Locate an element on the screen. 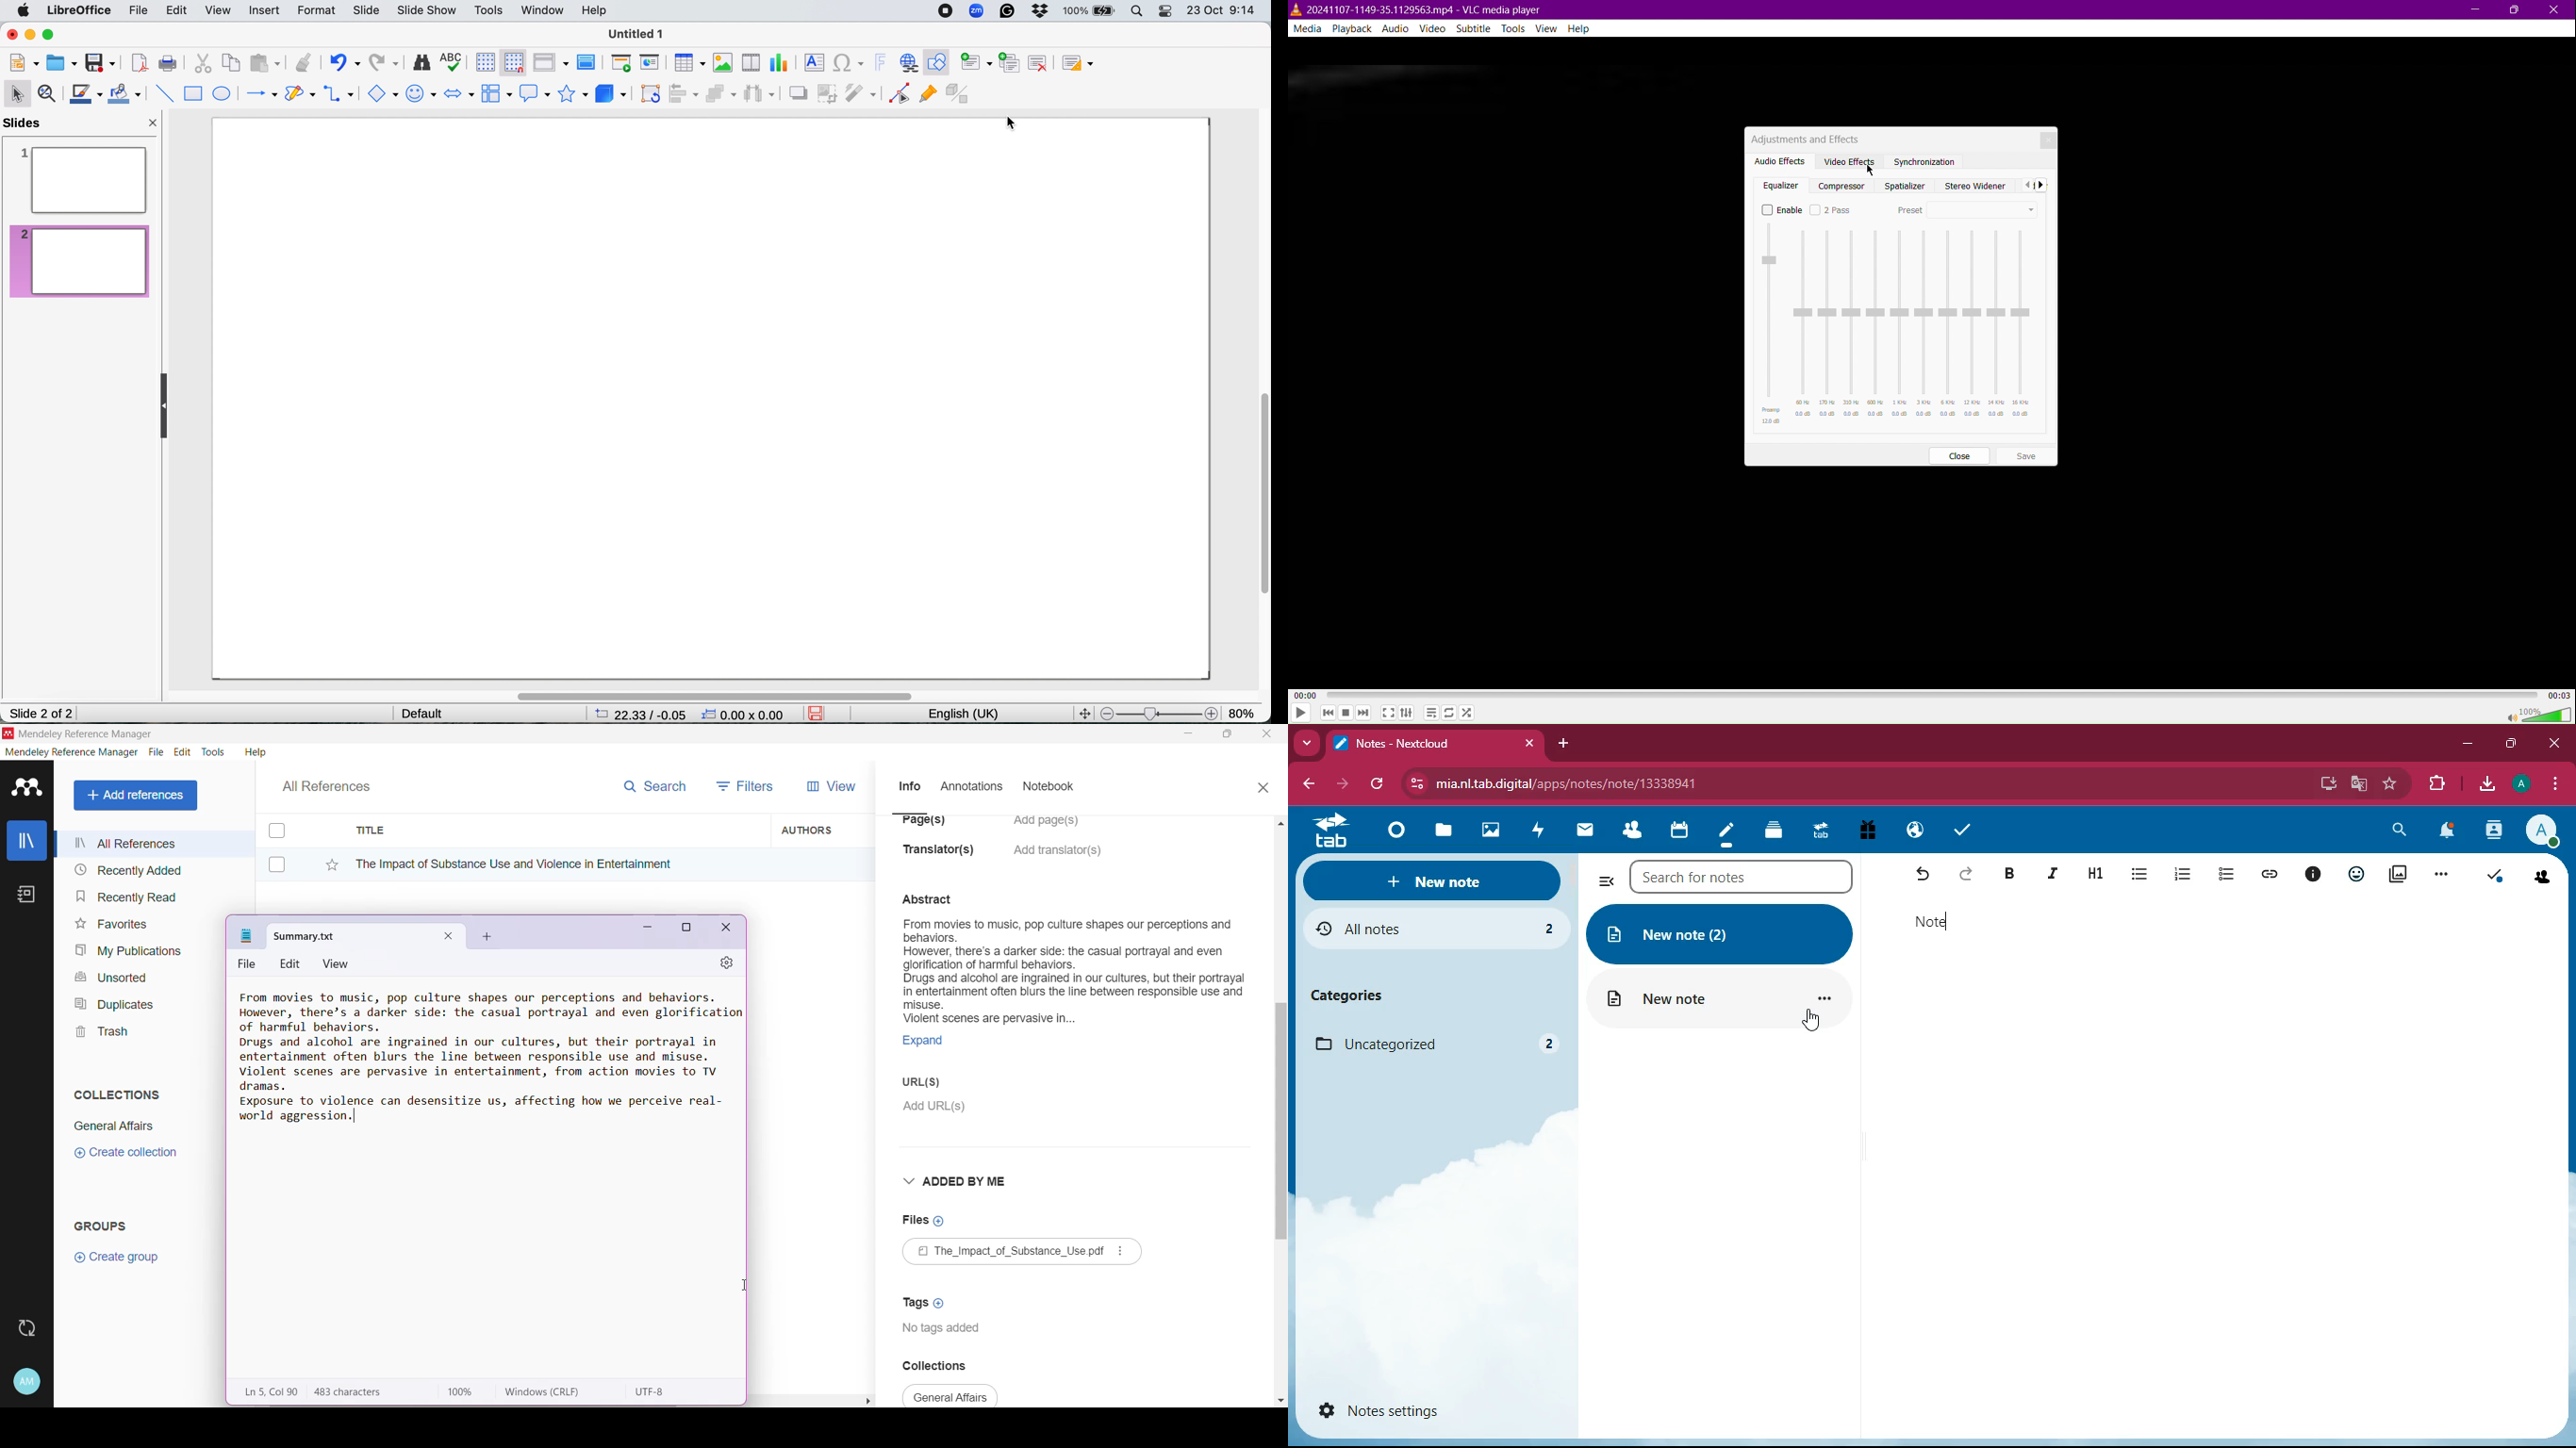  Recently Read is located at coordinates (126, 896).